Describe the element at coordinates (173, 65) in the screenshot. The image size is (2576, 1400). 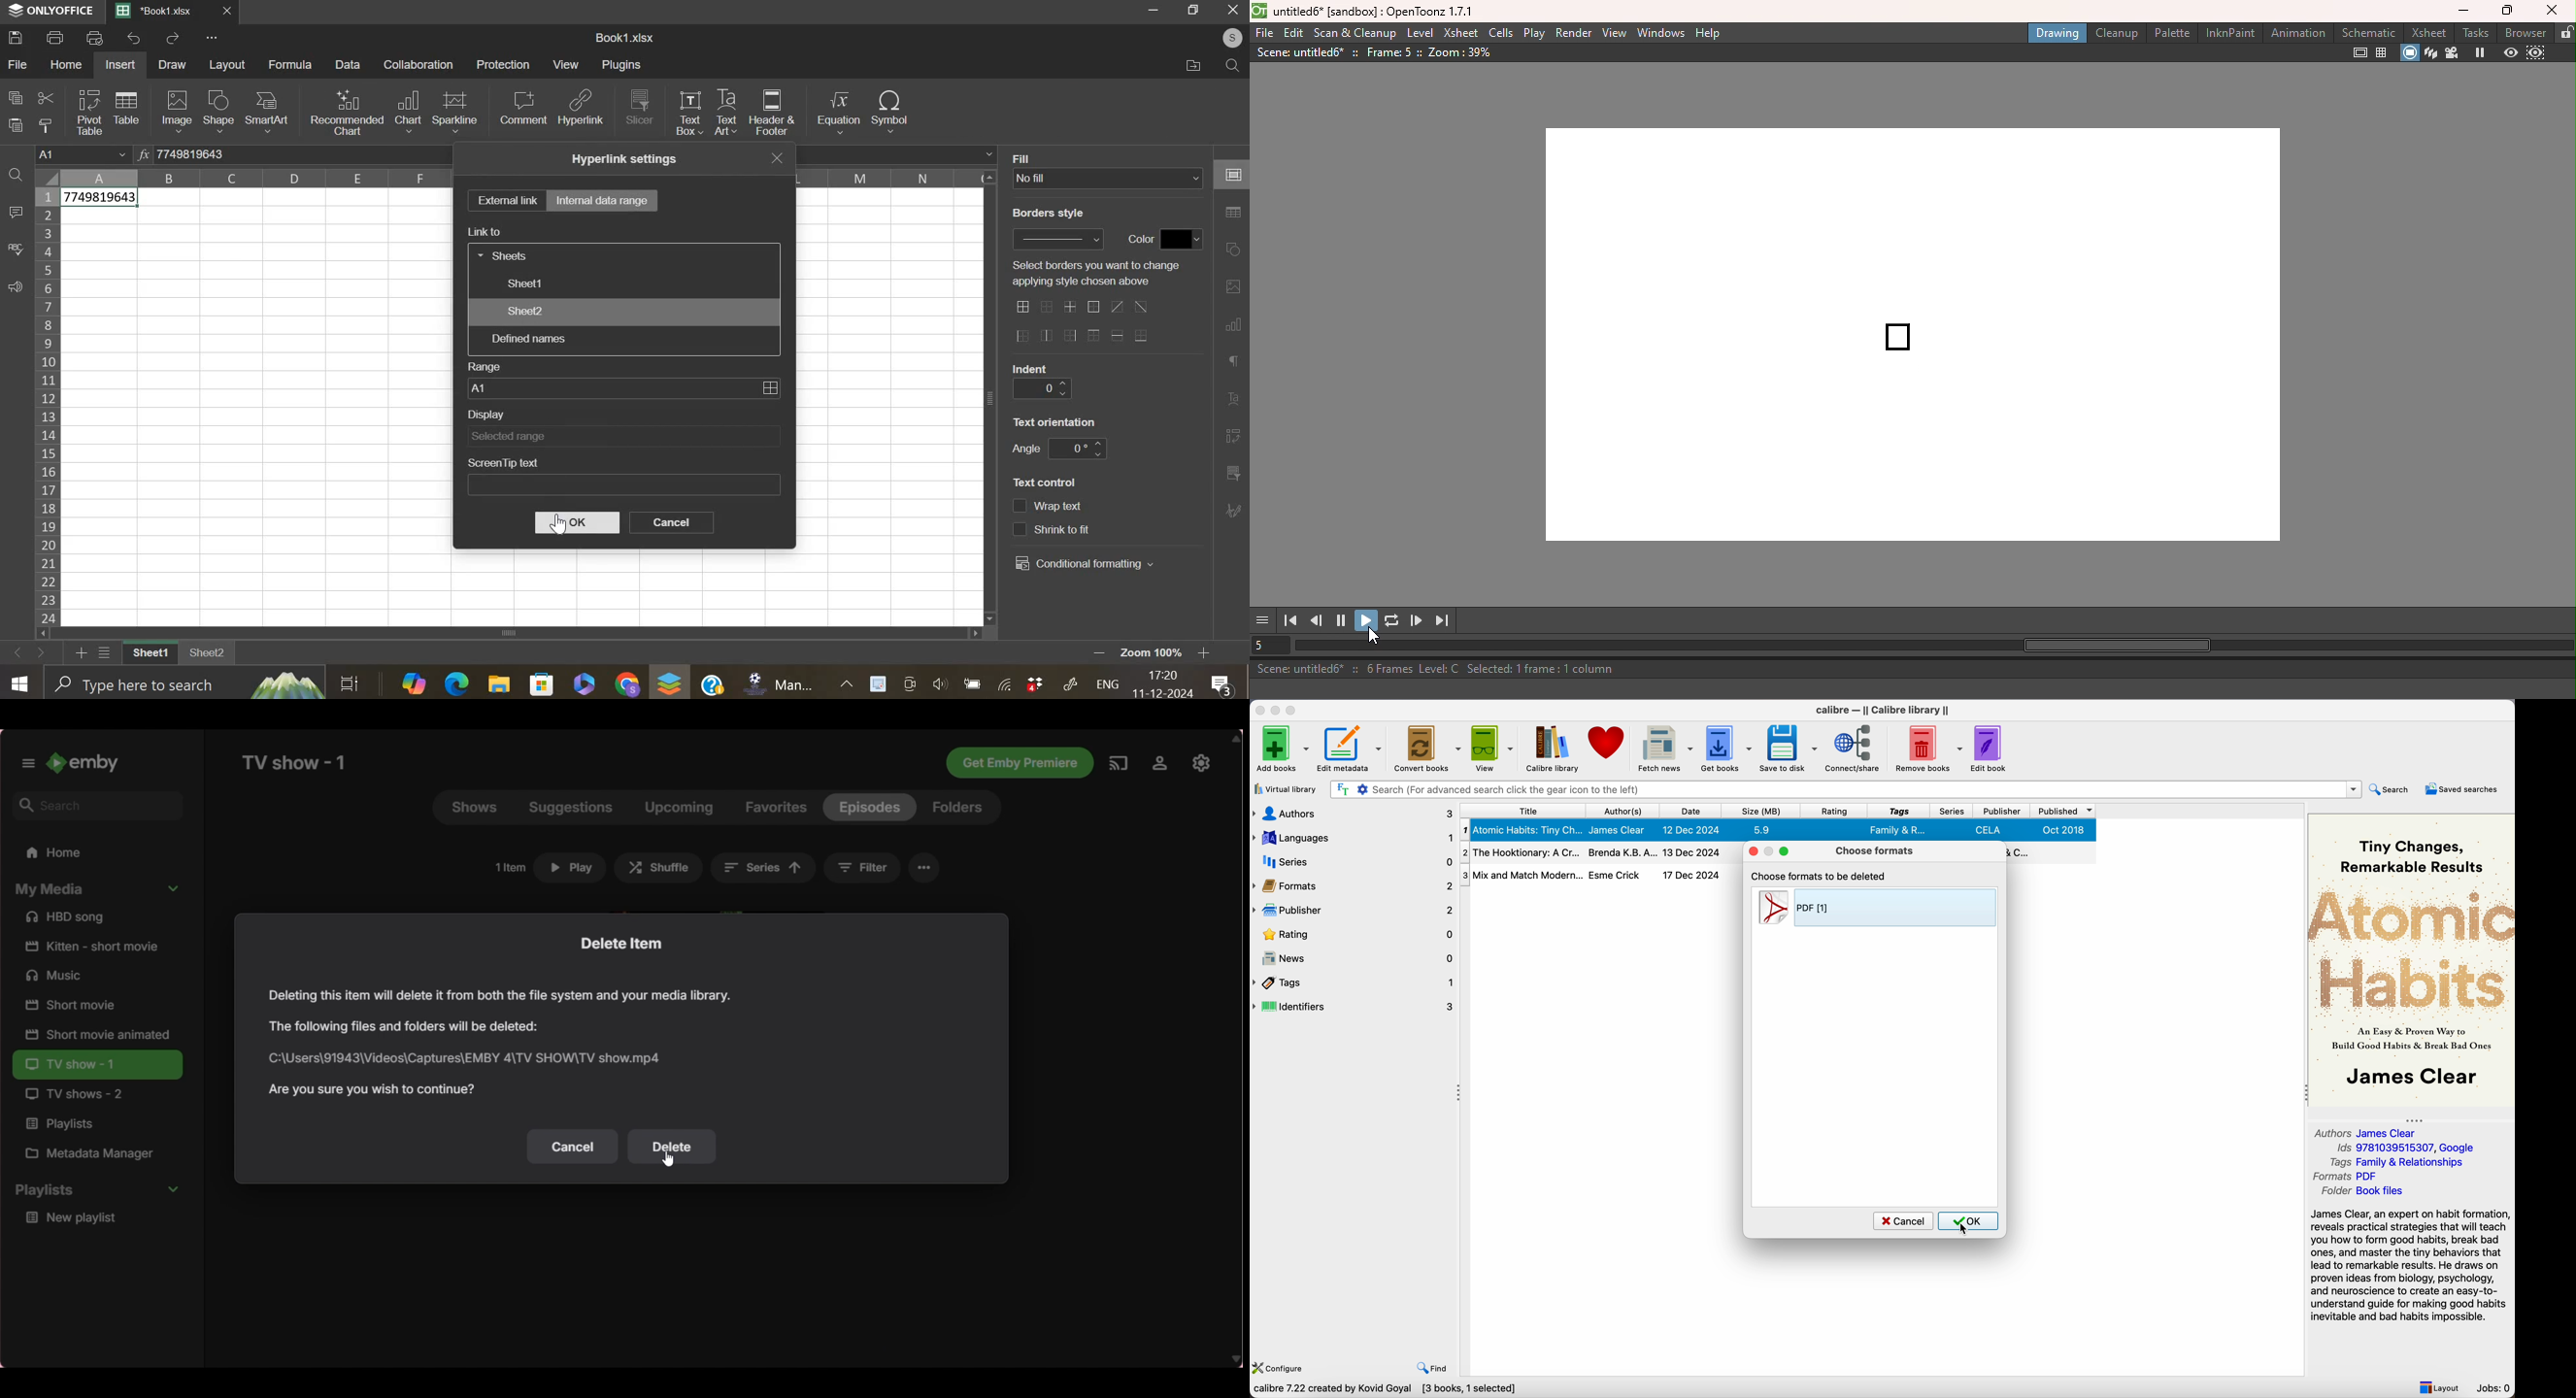
I see `draw` at that location.